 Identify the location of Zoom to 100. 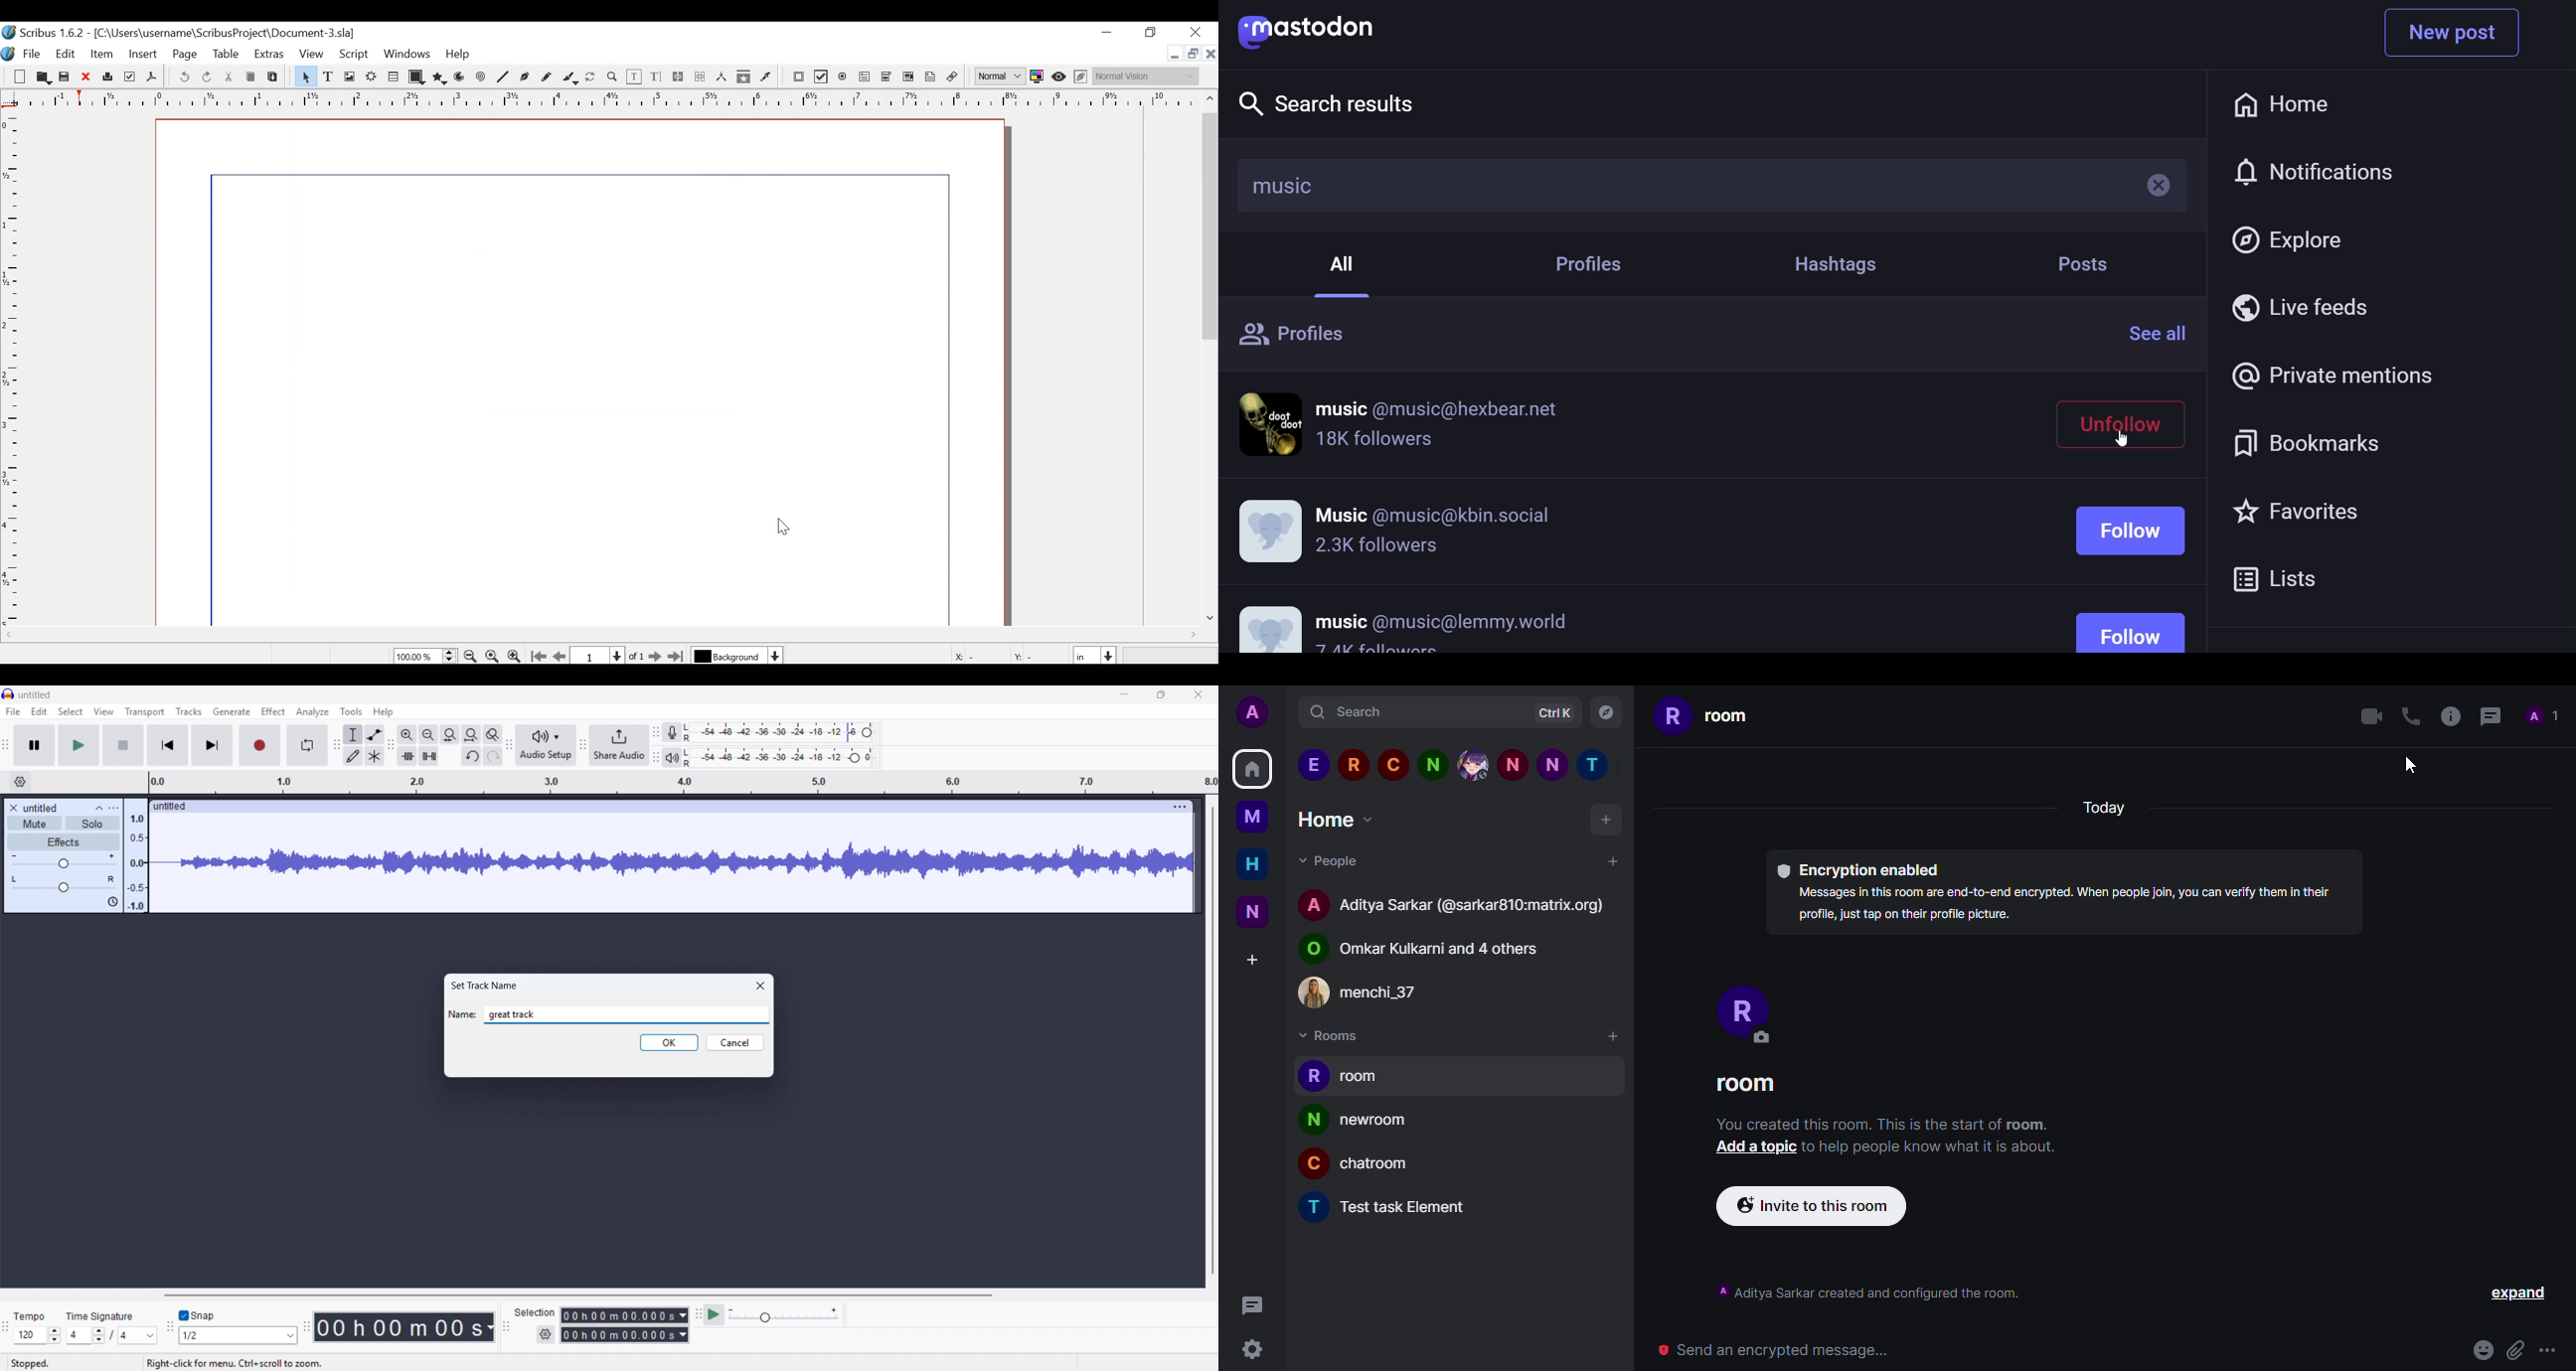
(493, 655).